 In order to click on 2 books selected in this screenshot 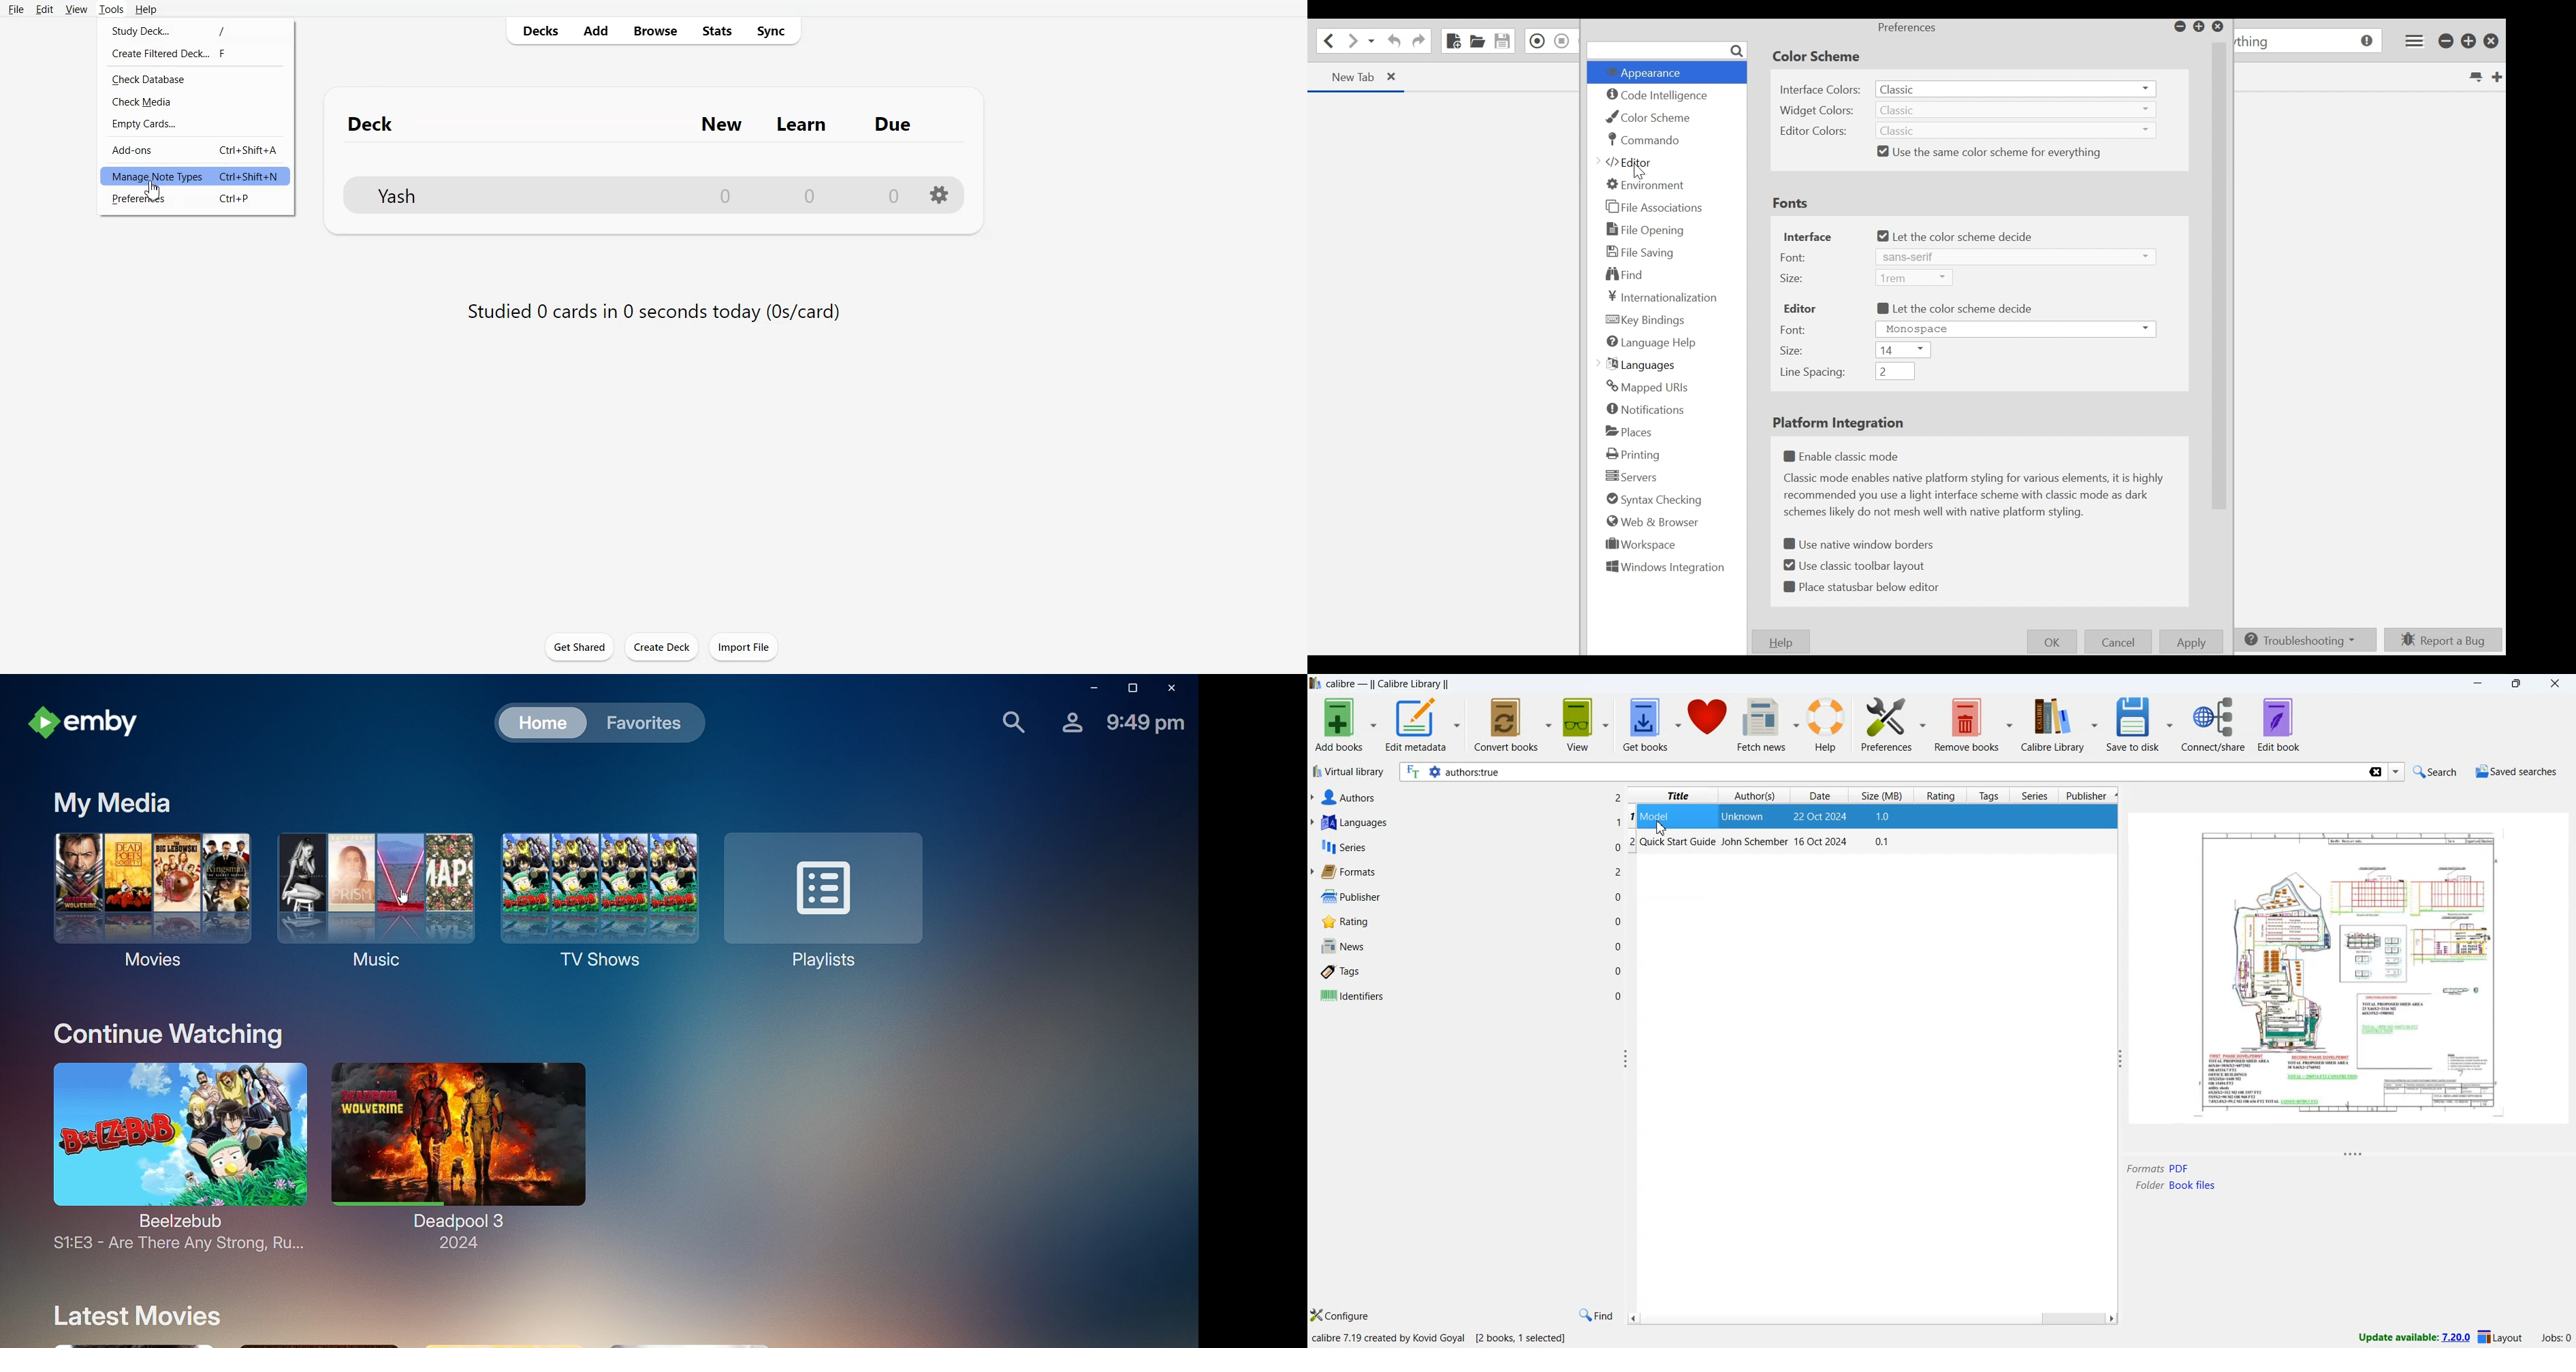, I will do `click(1524, 1339)`.